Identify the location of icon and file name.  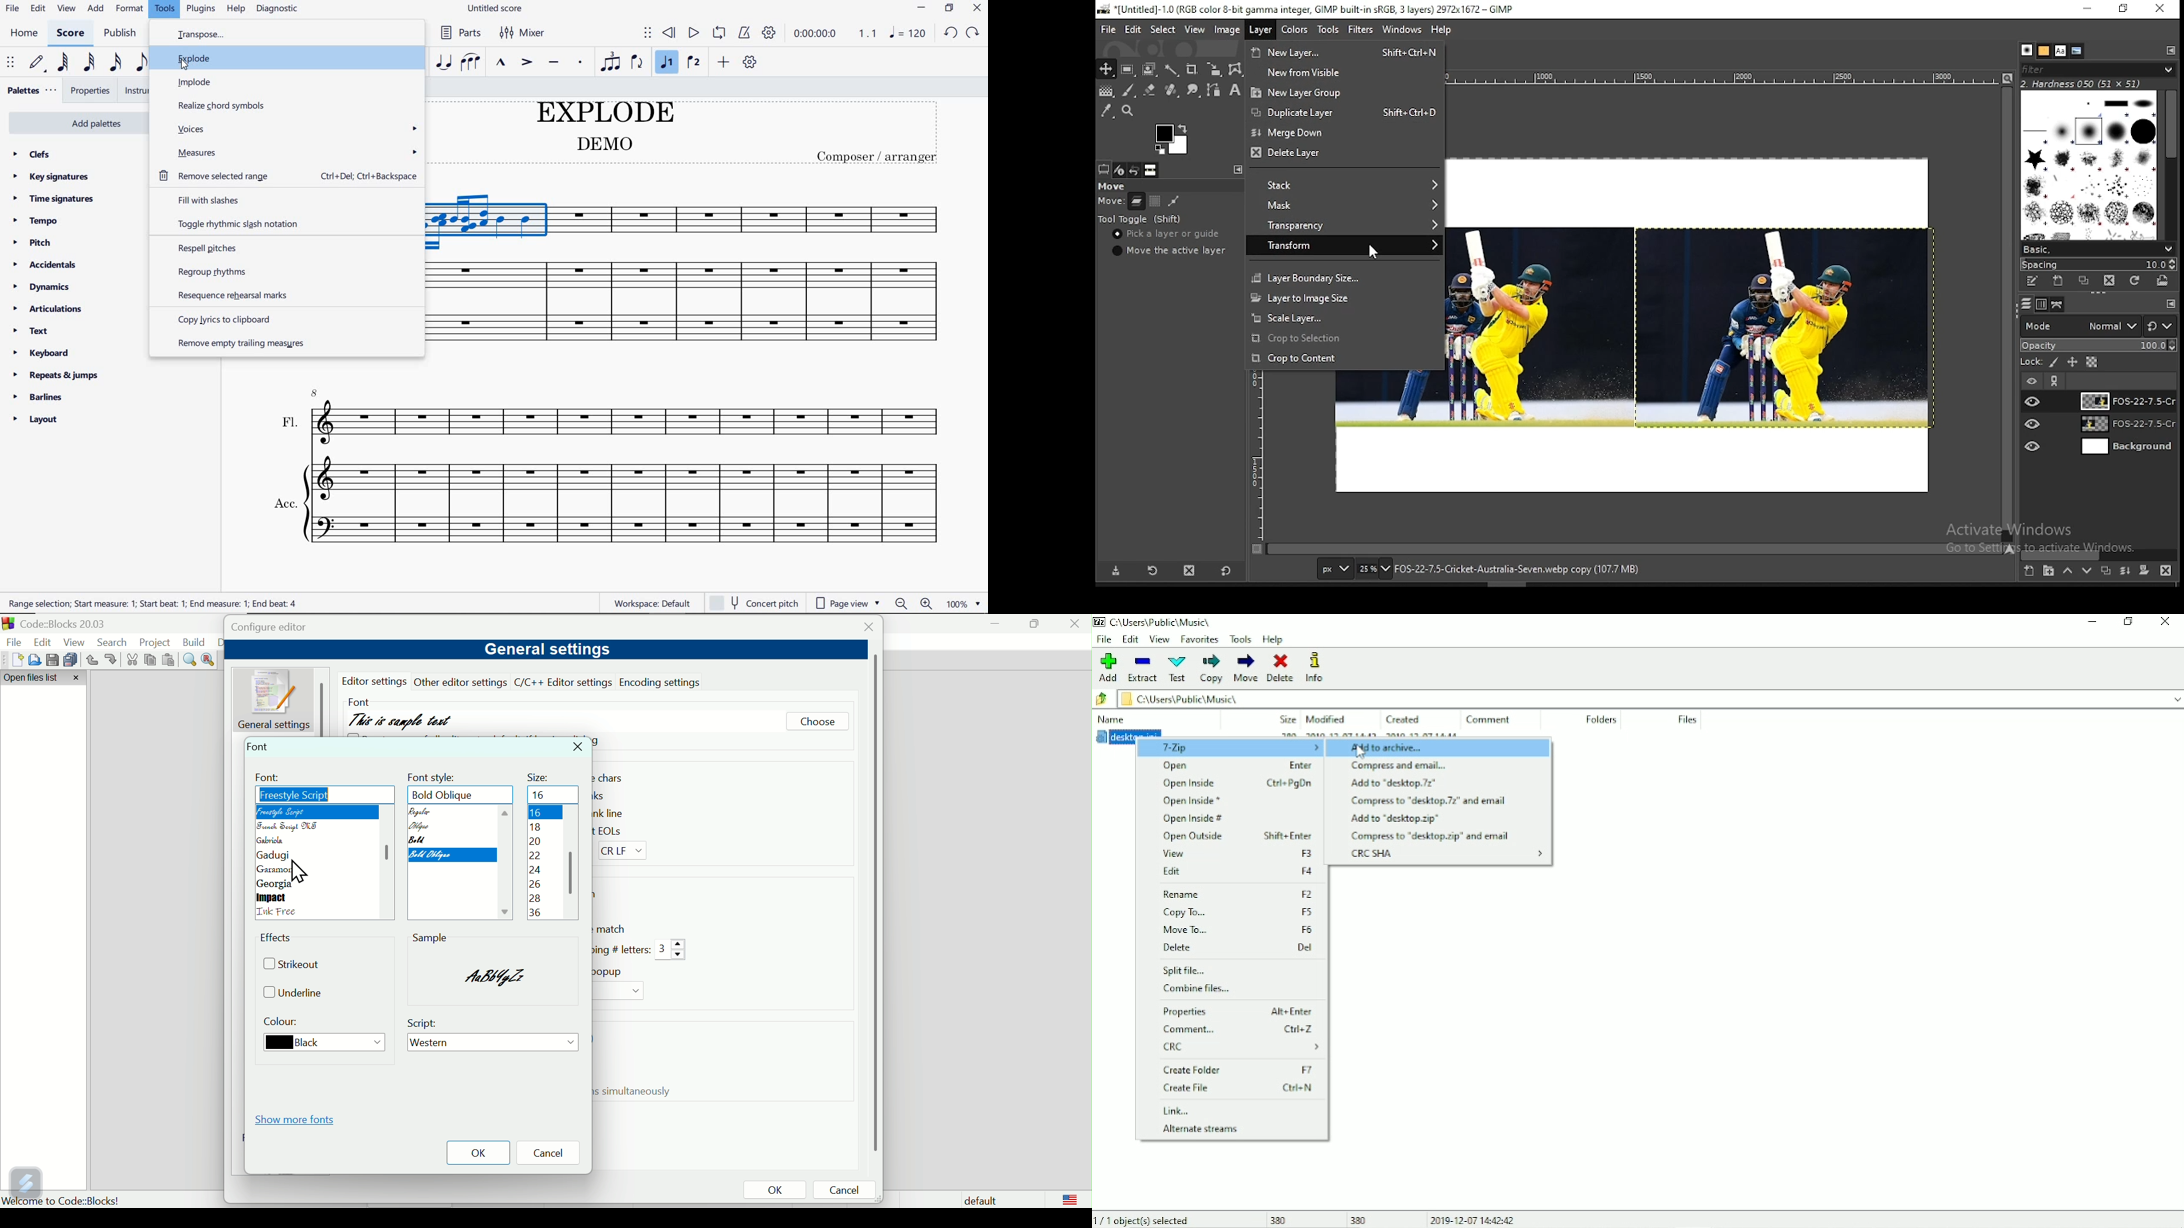
(1303, 10).